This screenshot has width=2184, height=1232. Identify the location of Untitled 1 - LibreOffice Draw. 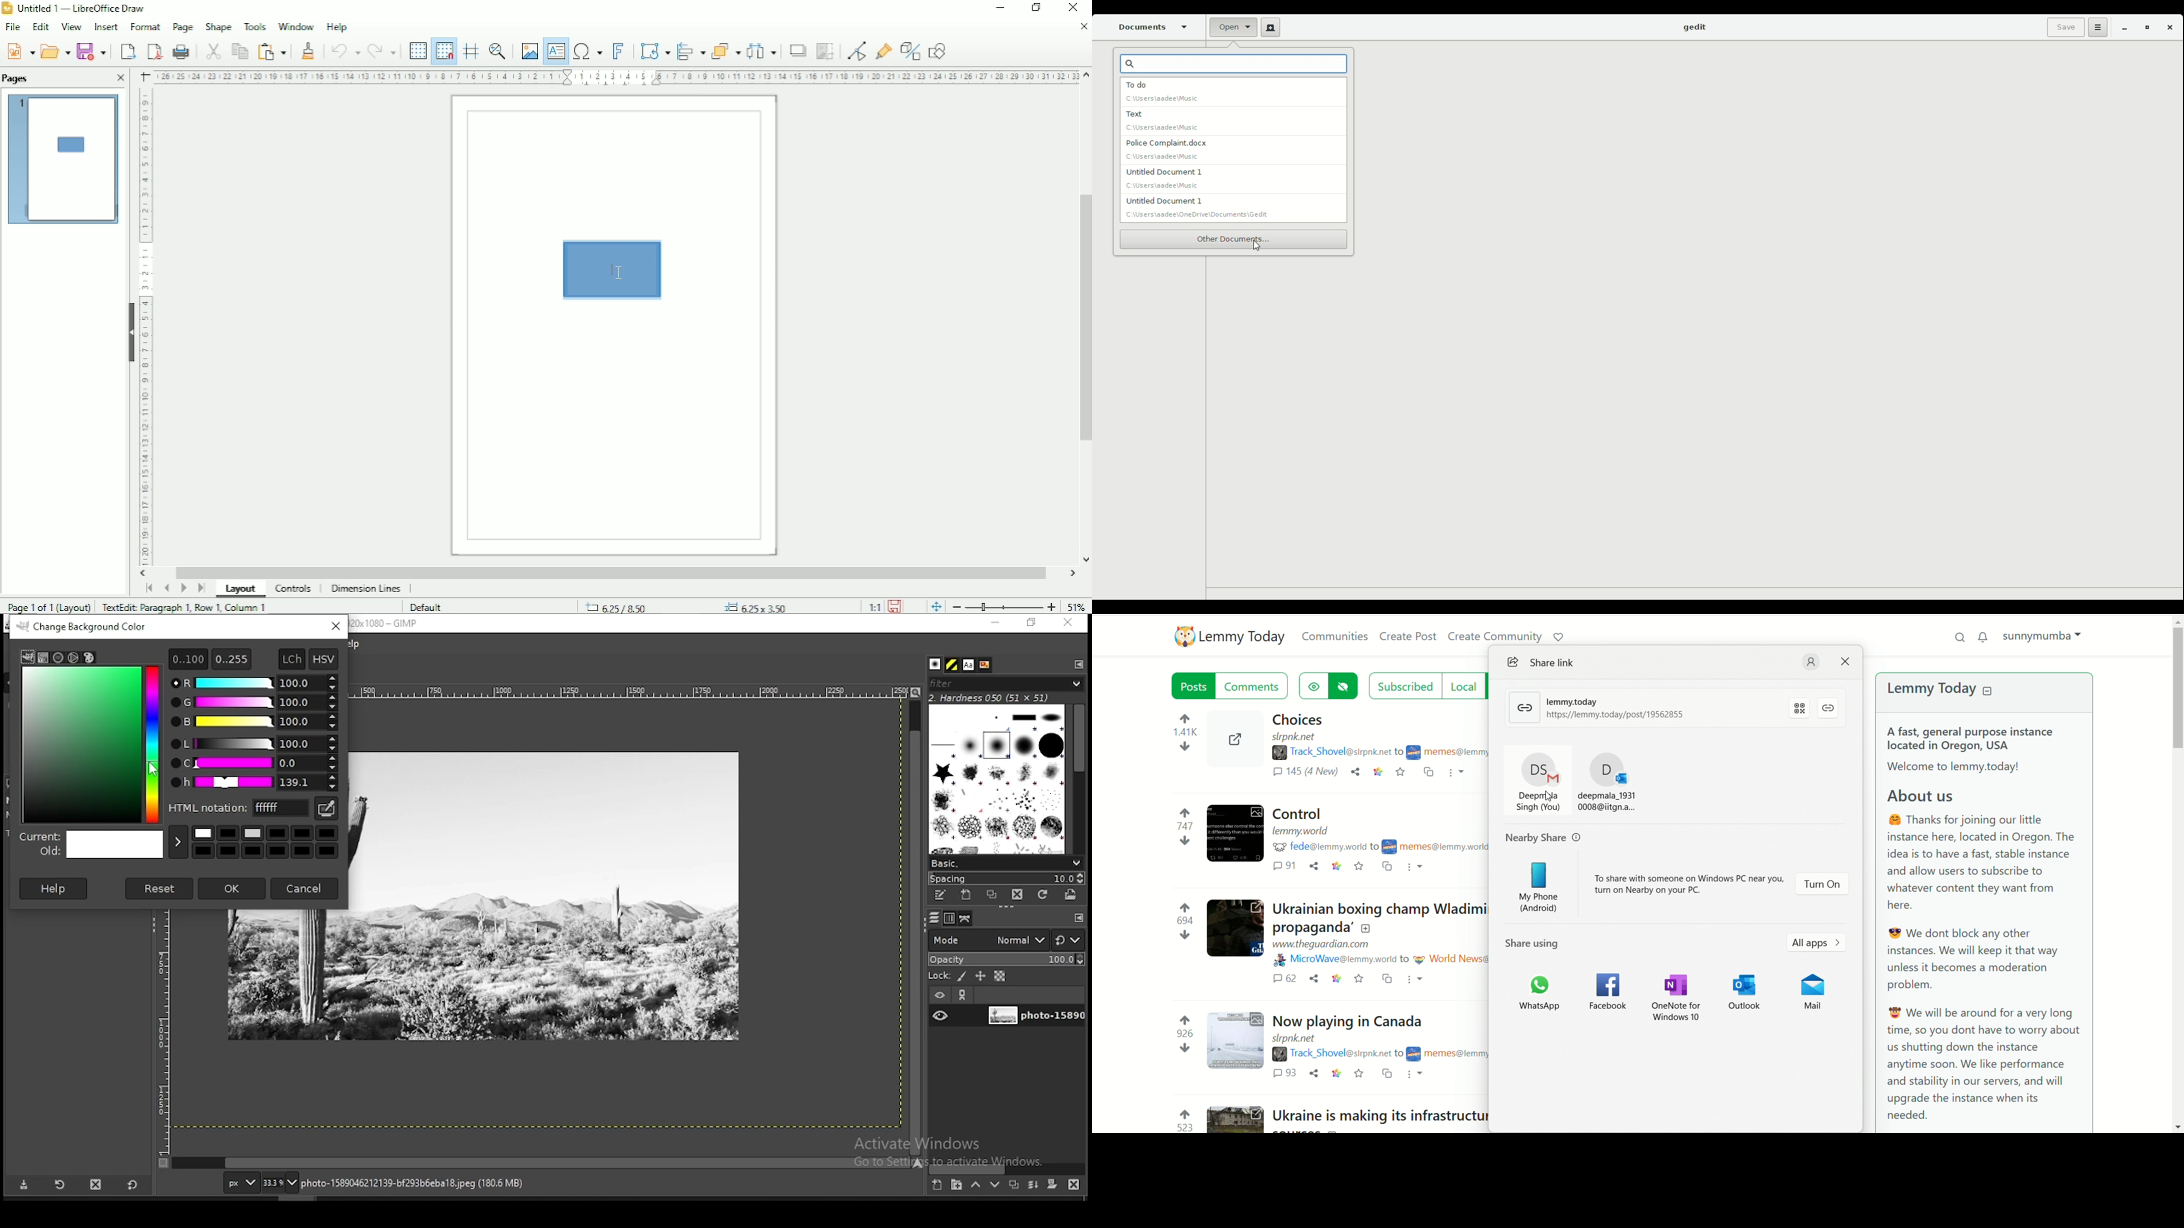
(77, 7).